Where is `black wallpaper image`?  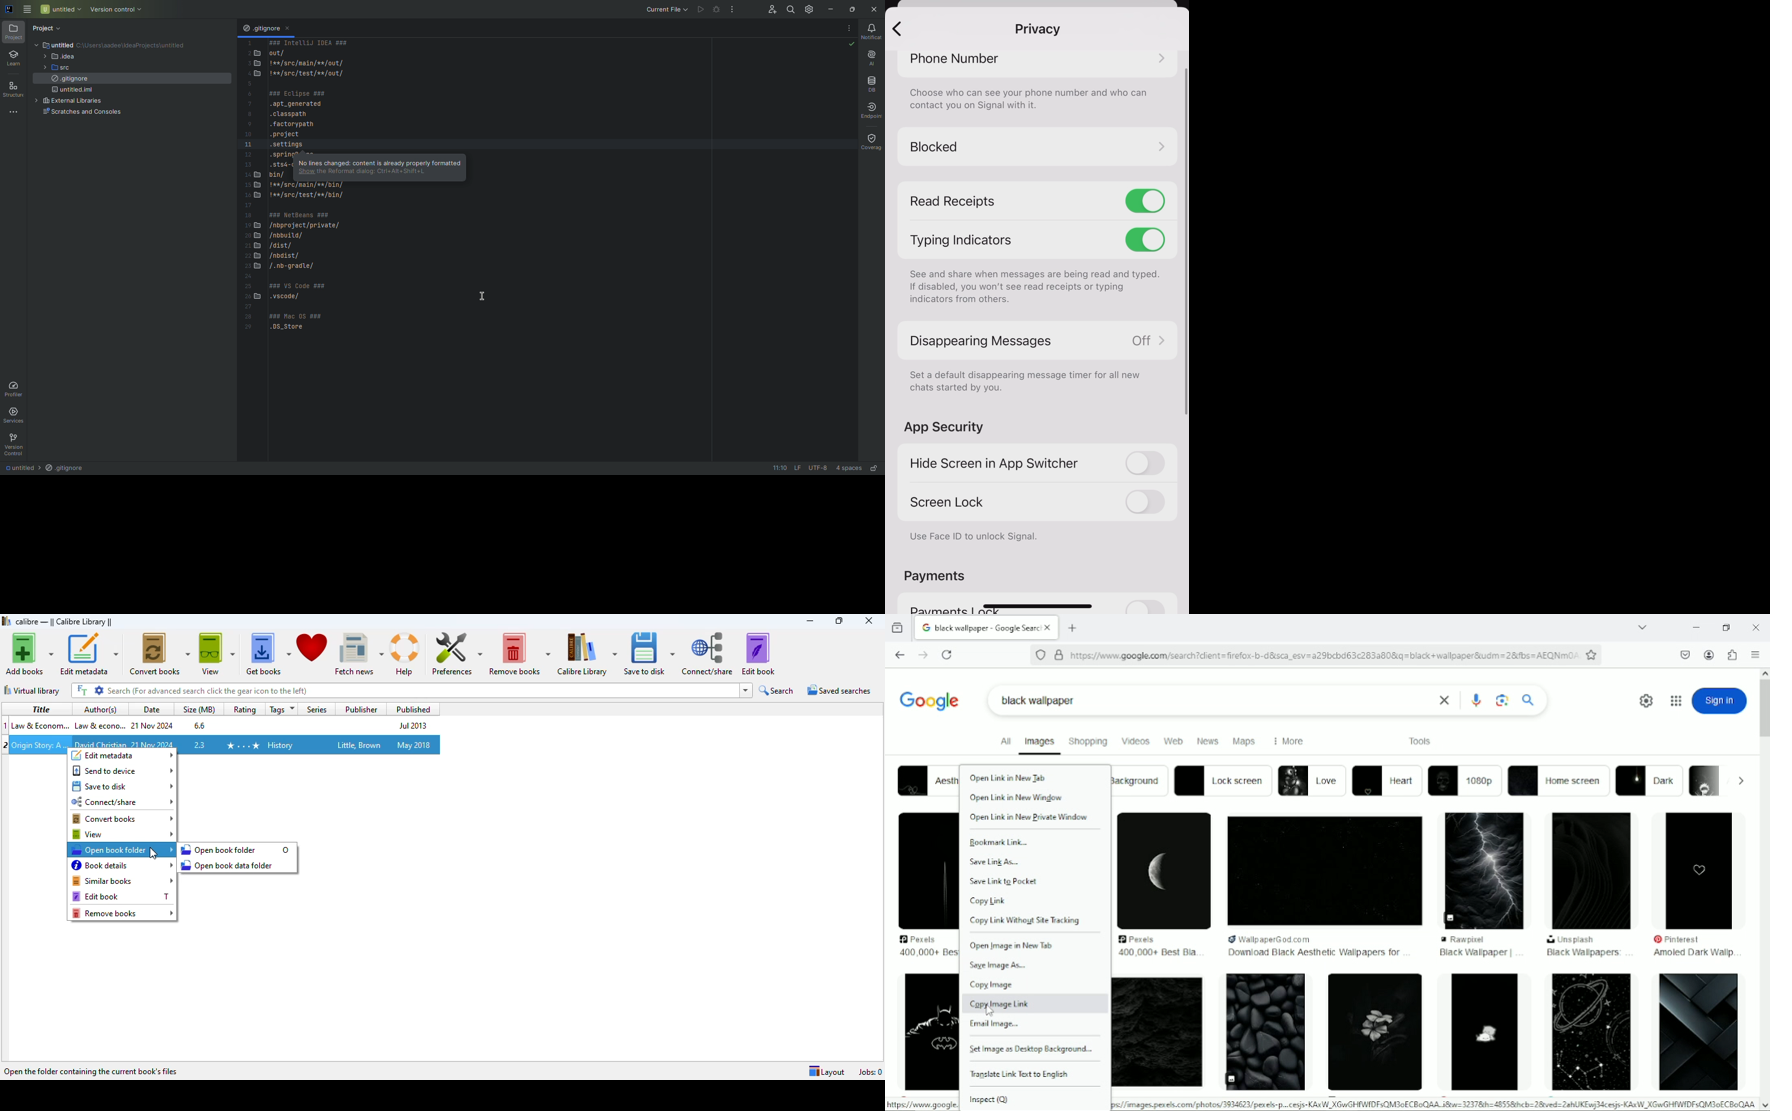 black wallpaper image is located at coordinates (1699, 1032).